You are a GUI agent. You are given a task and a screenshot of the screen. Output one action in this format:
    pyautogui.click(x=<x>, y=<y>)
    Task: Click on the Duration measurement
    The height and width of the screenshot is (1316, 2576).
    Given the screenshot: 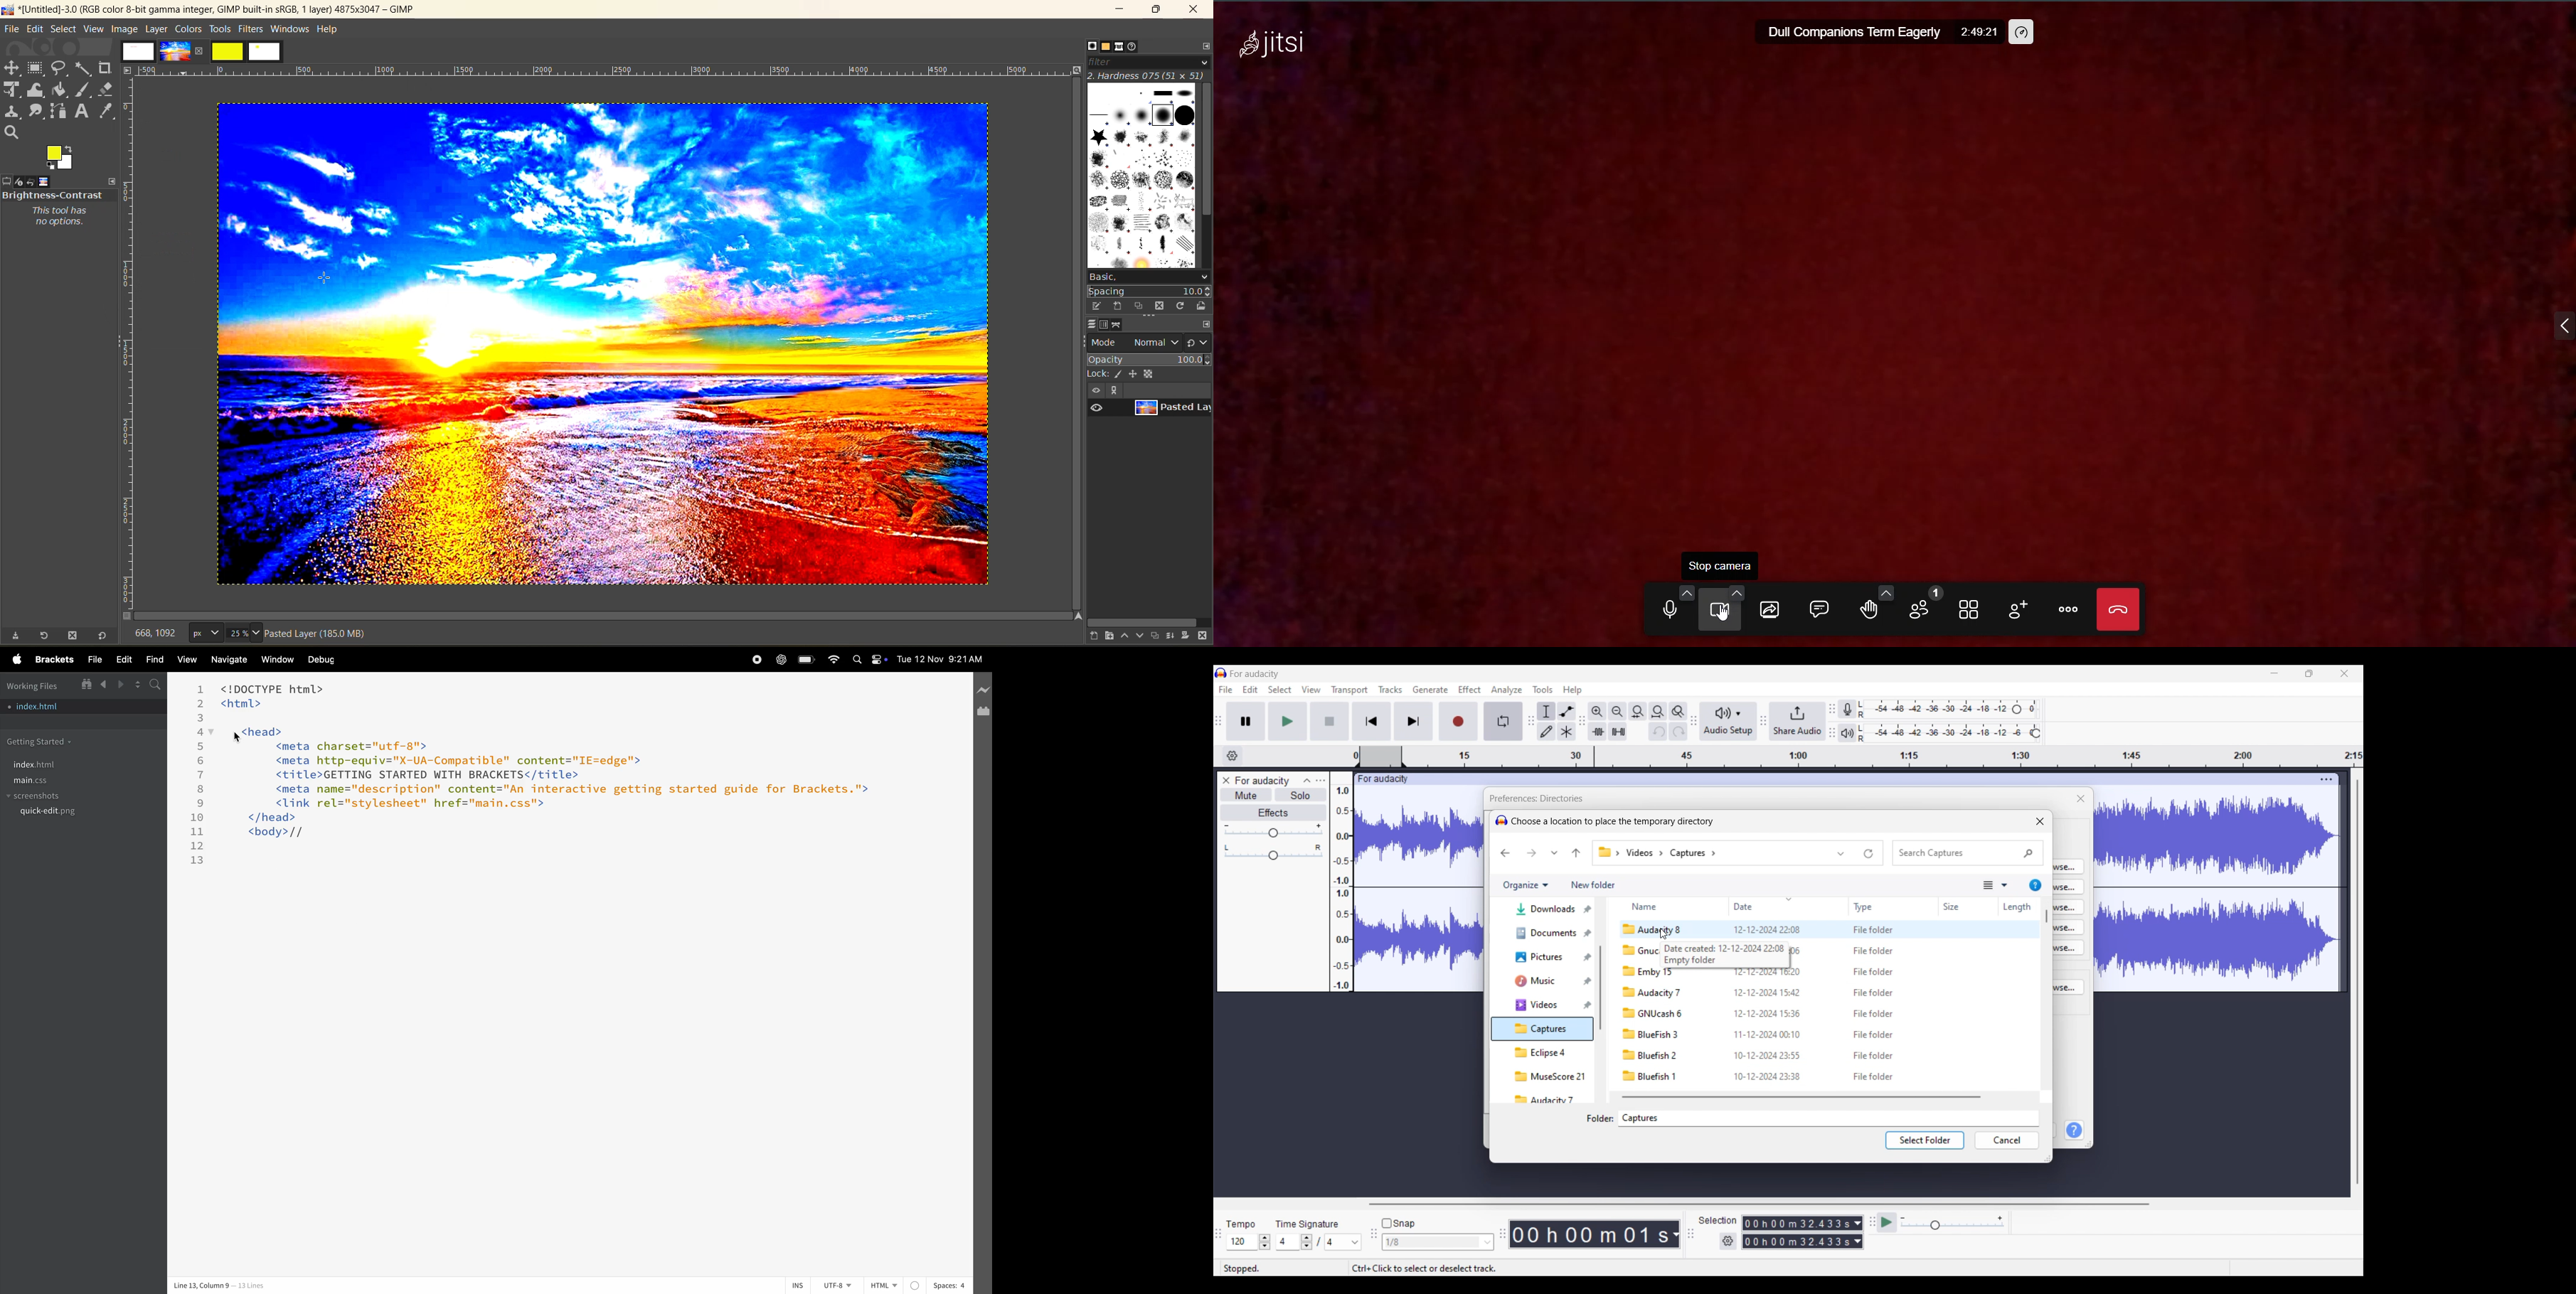 What is the action you would take?
    pyautogui.click(x=1858, y=1233)
    